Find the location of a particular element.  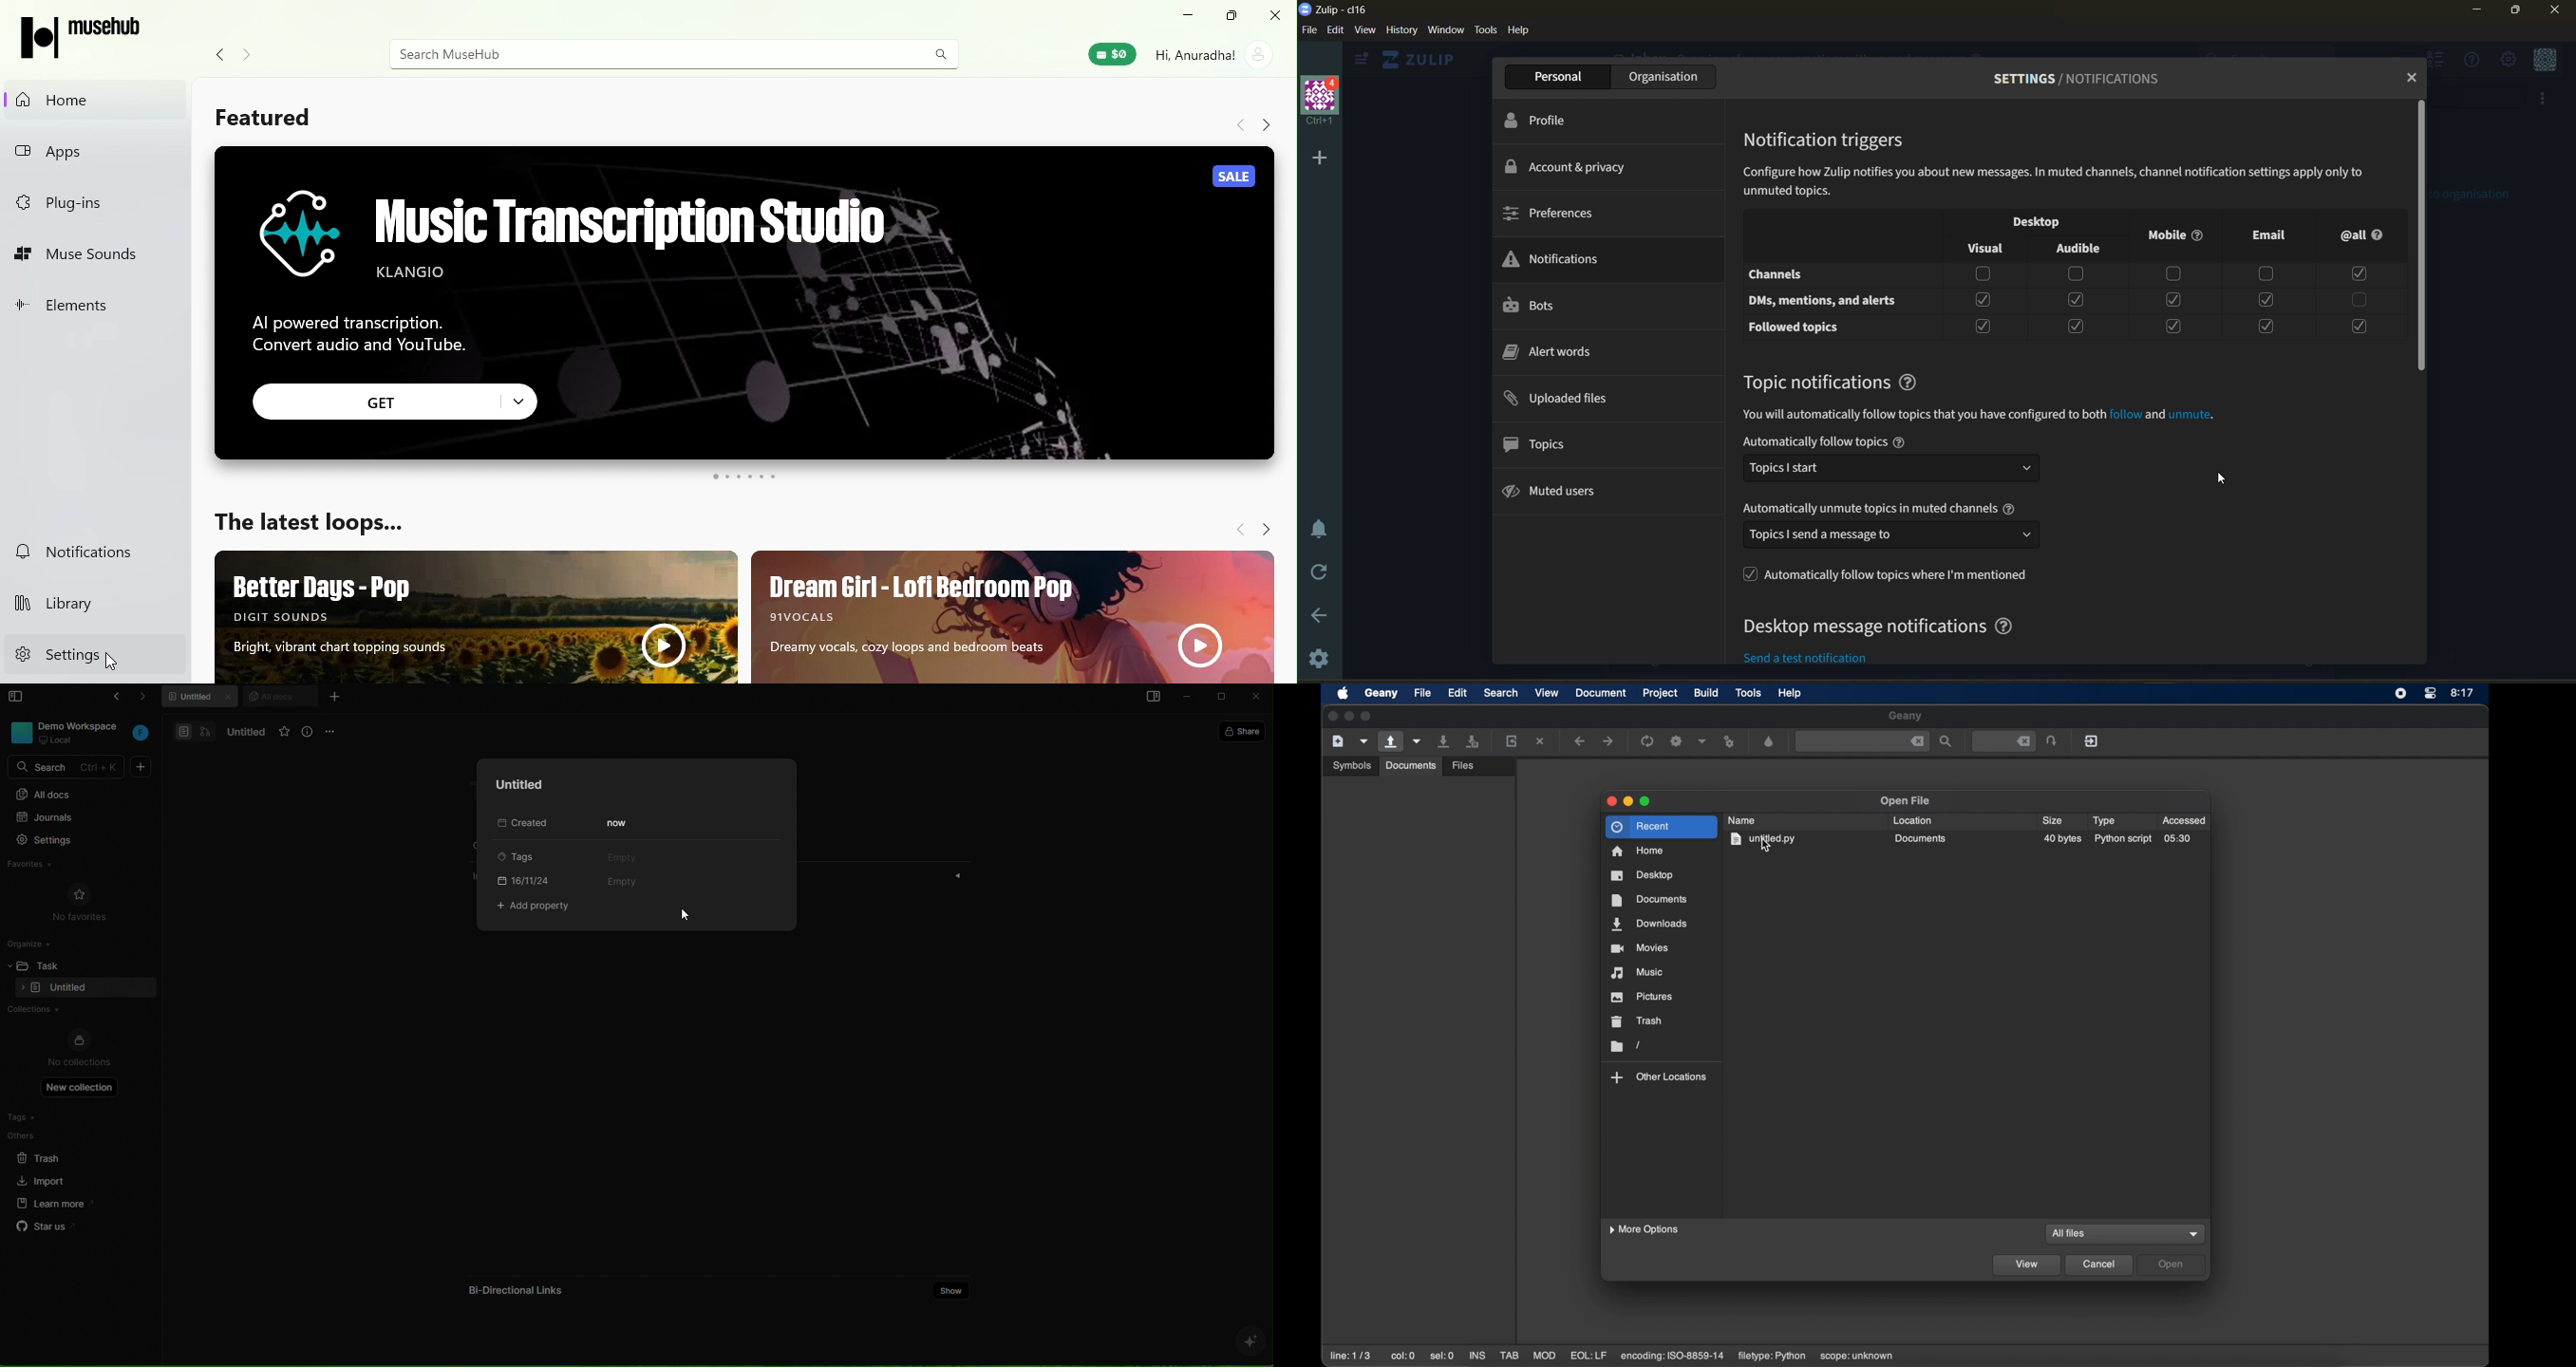

file is located at coordinates (1308, 29).